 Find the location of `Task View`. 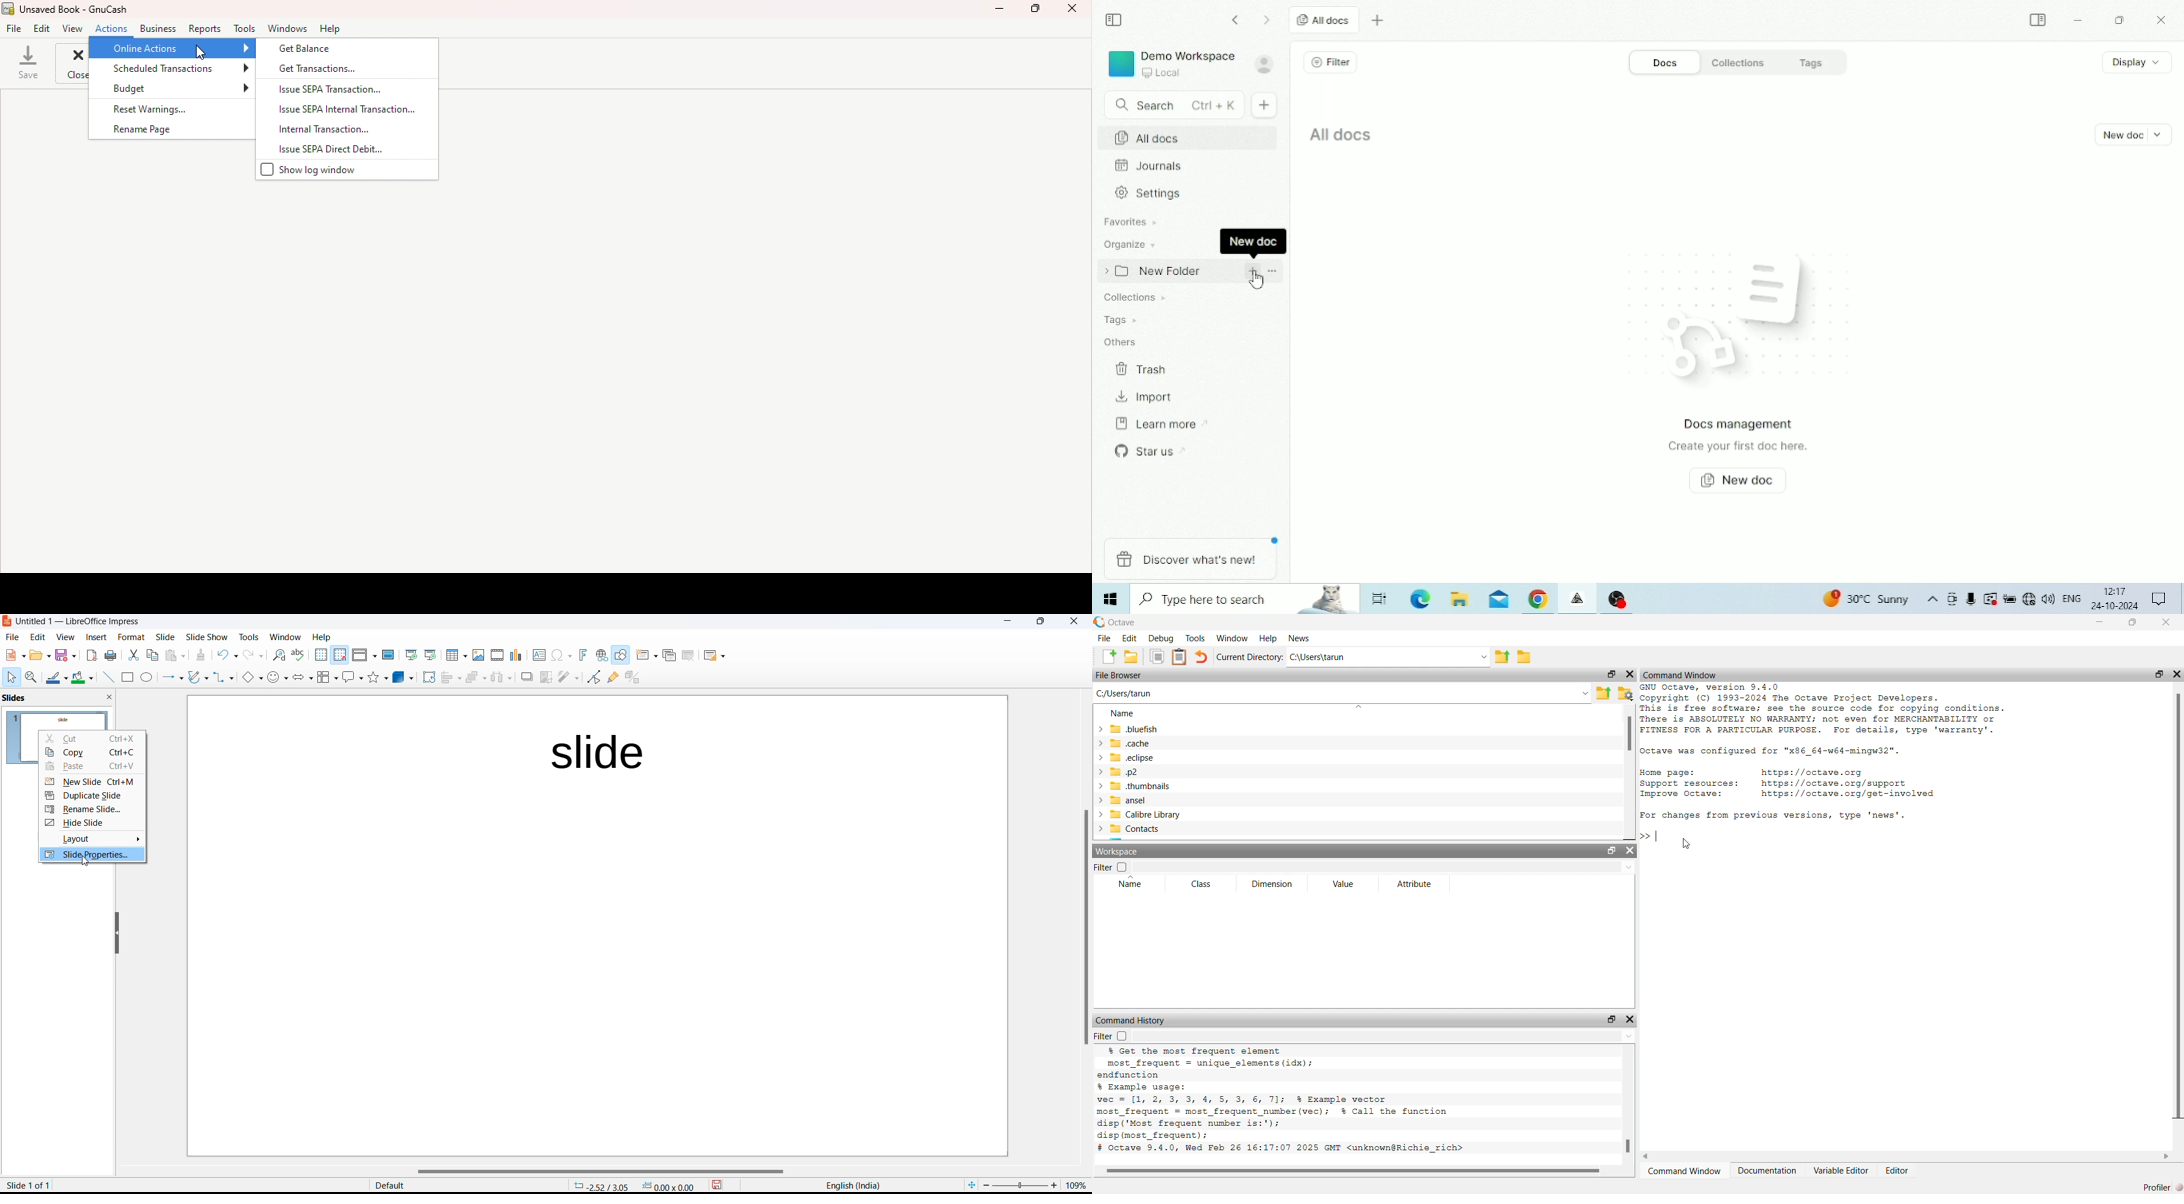

Task View is located at coordinates (1381, 598).